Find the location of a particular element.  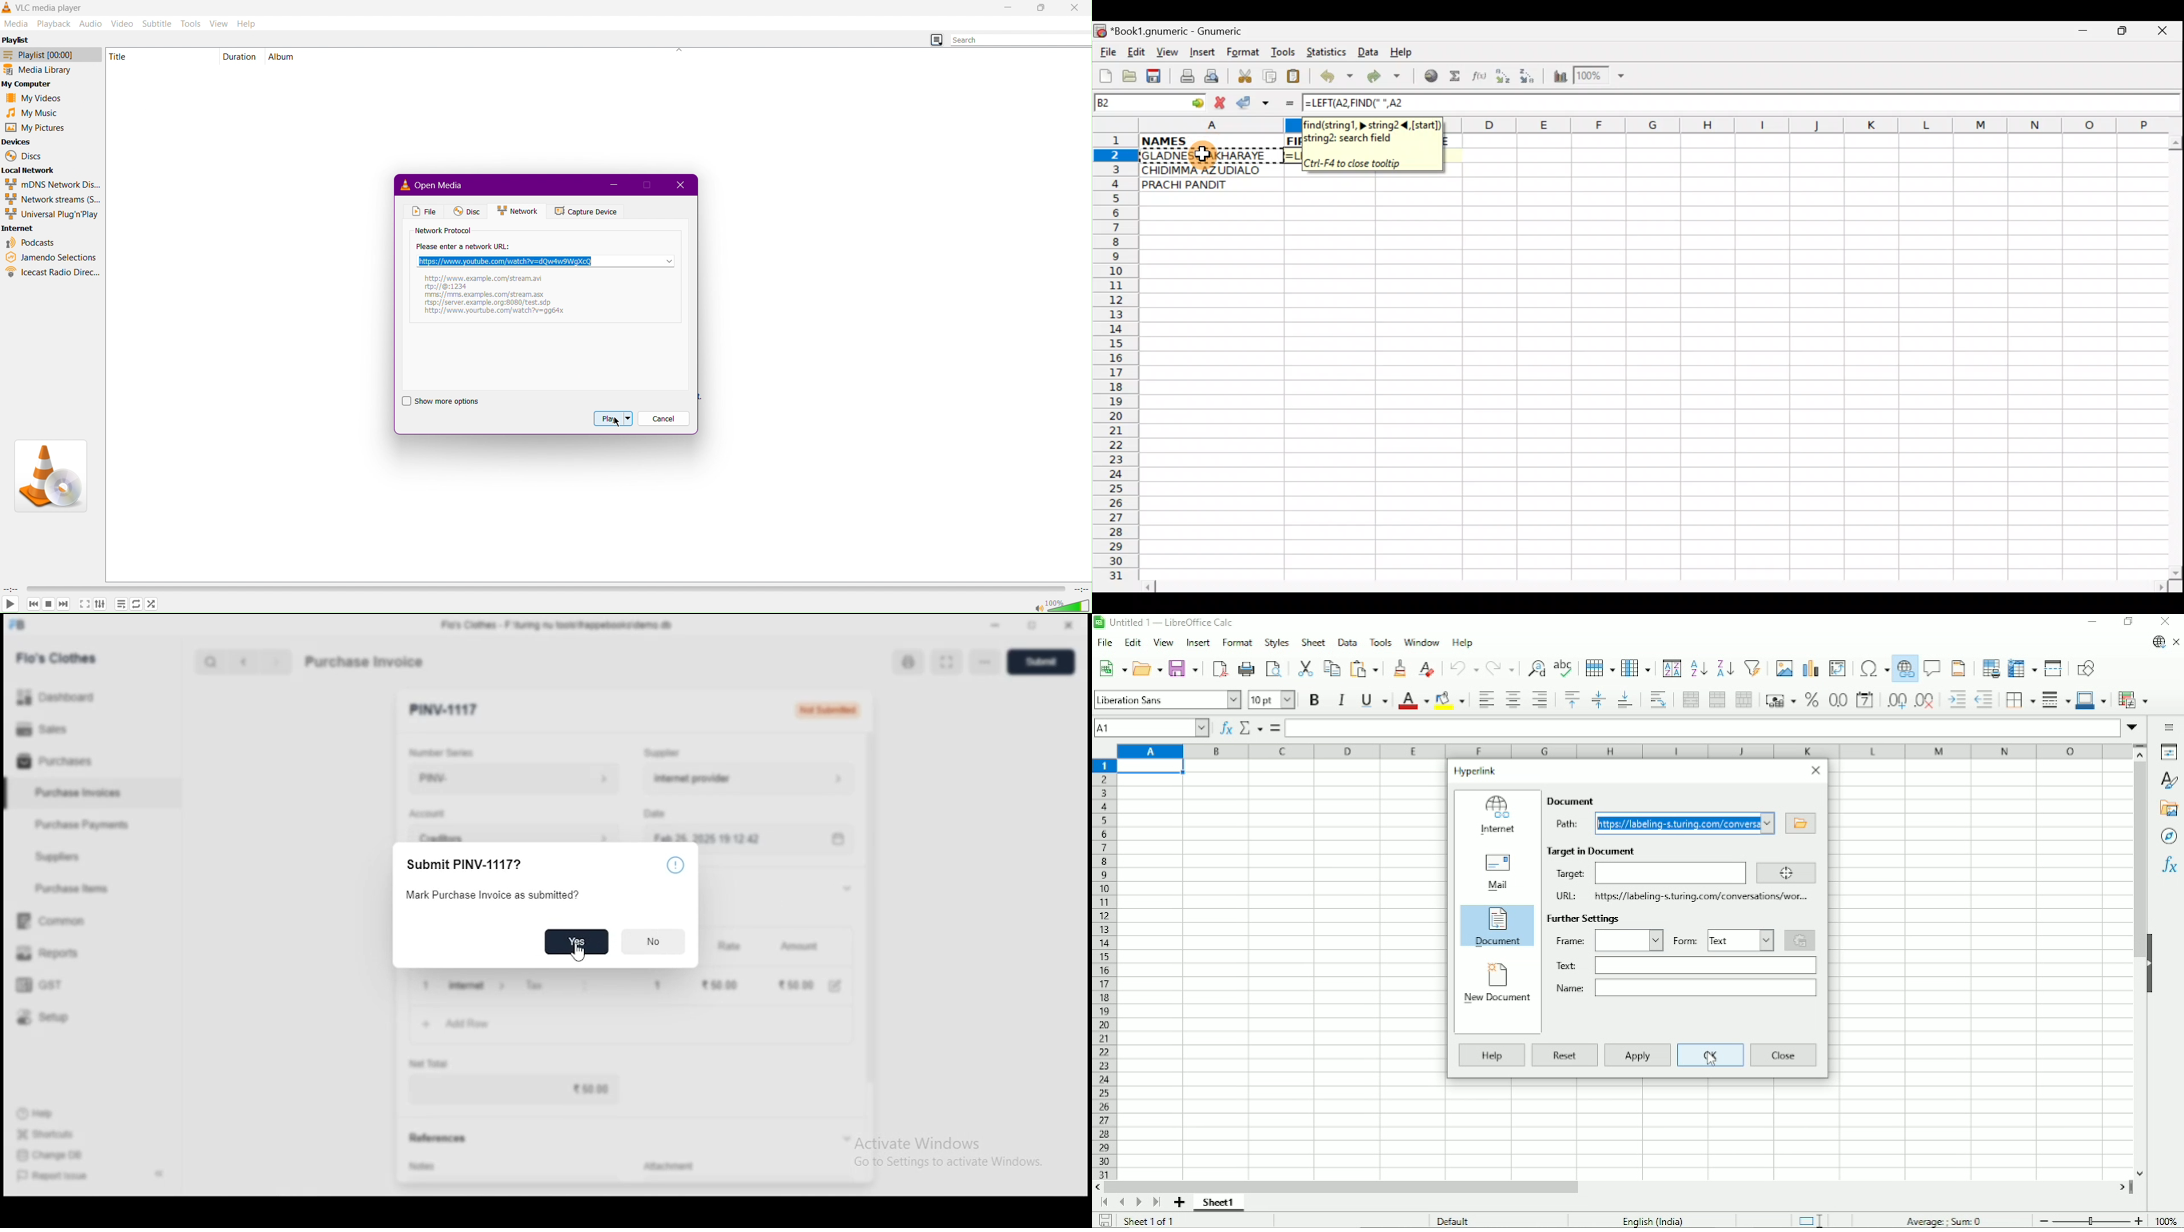

Format as number is located at coordinates (1837, 700).